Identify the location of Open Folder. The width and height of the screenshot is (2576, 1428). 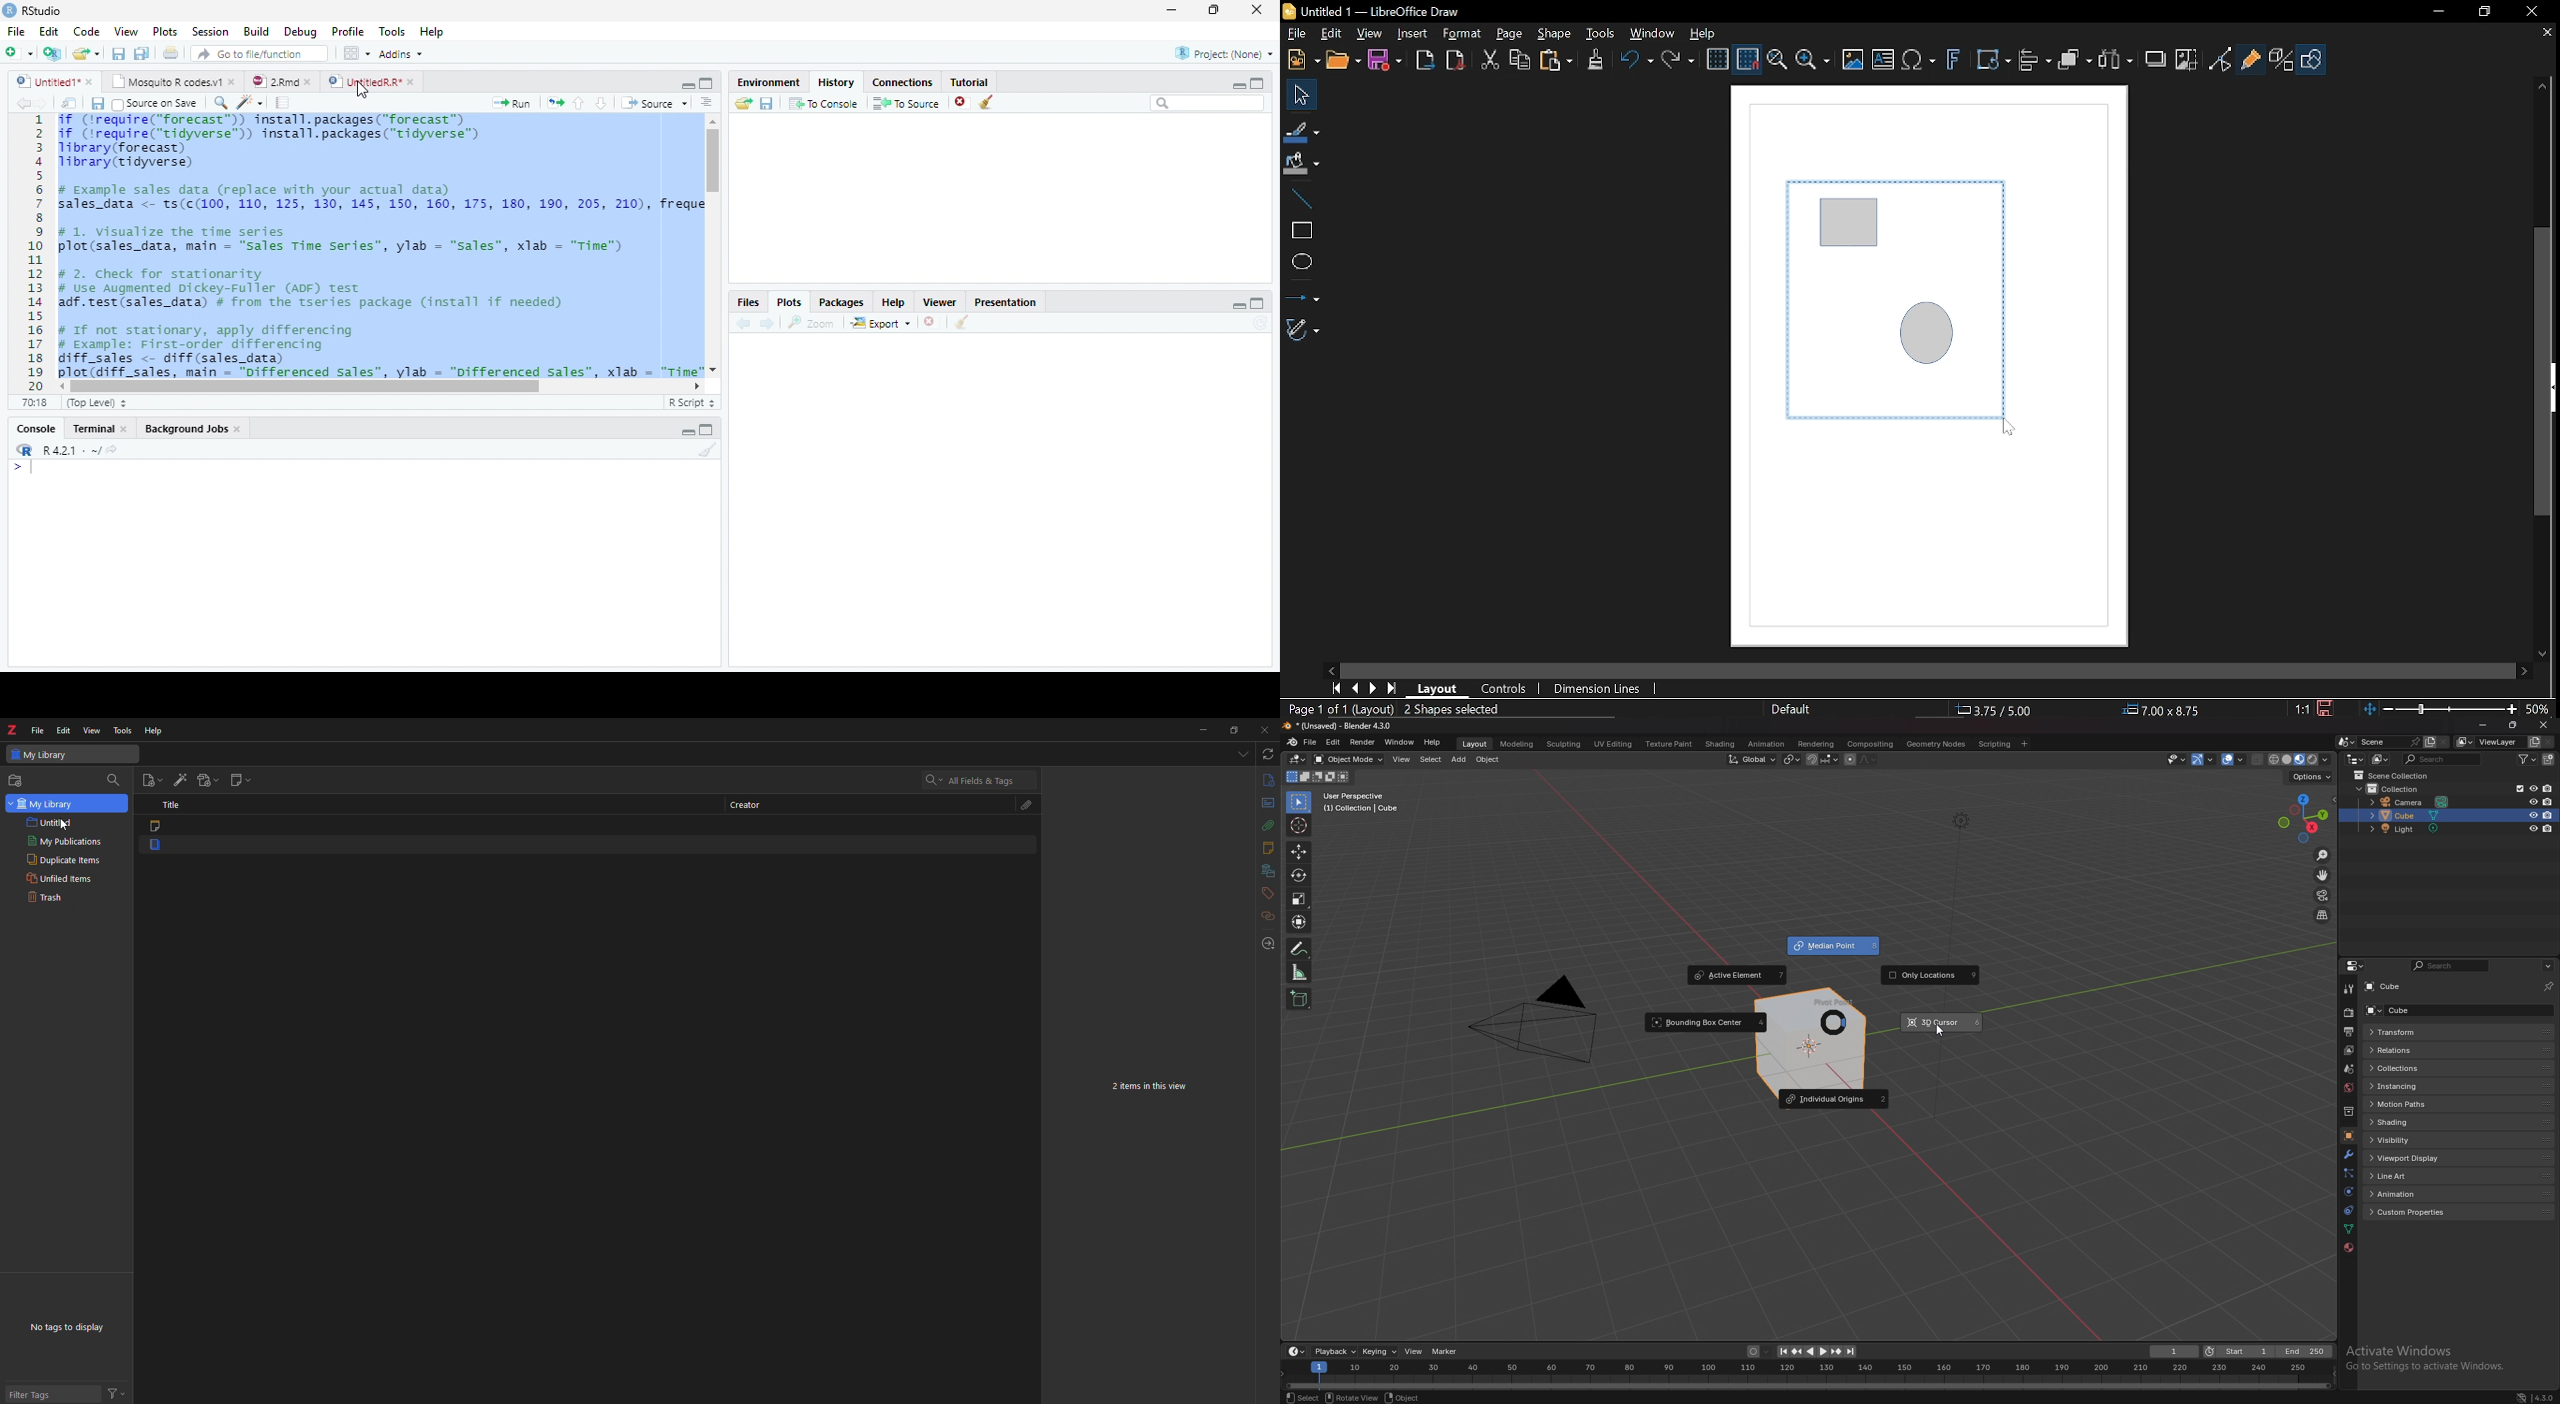
(87, 52).